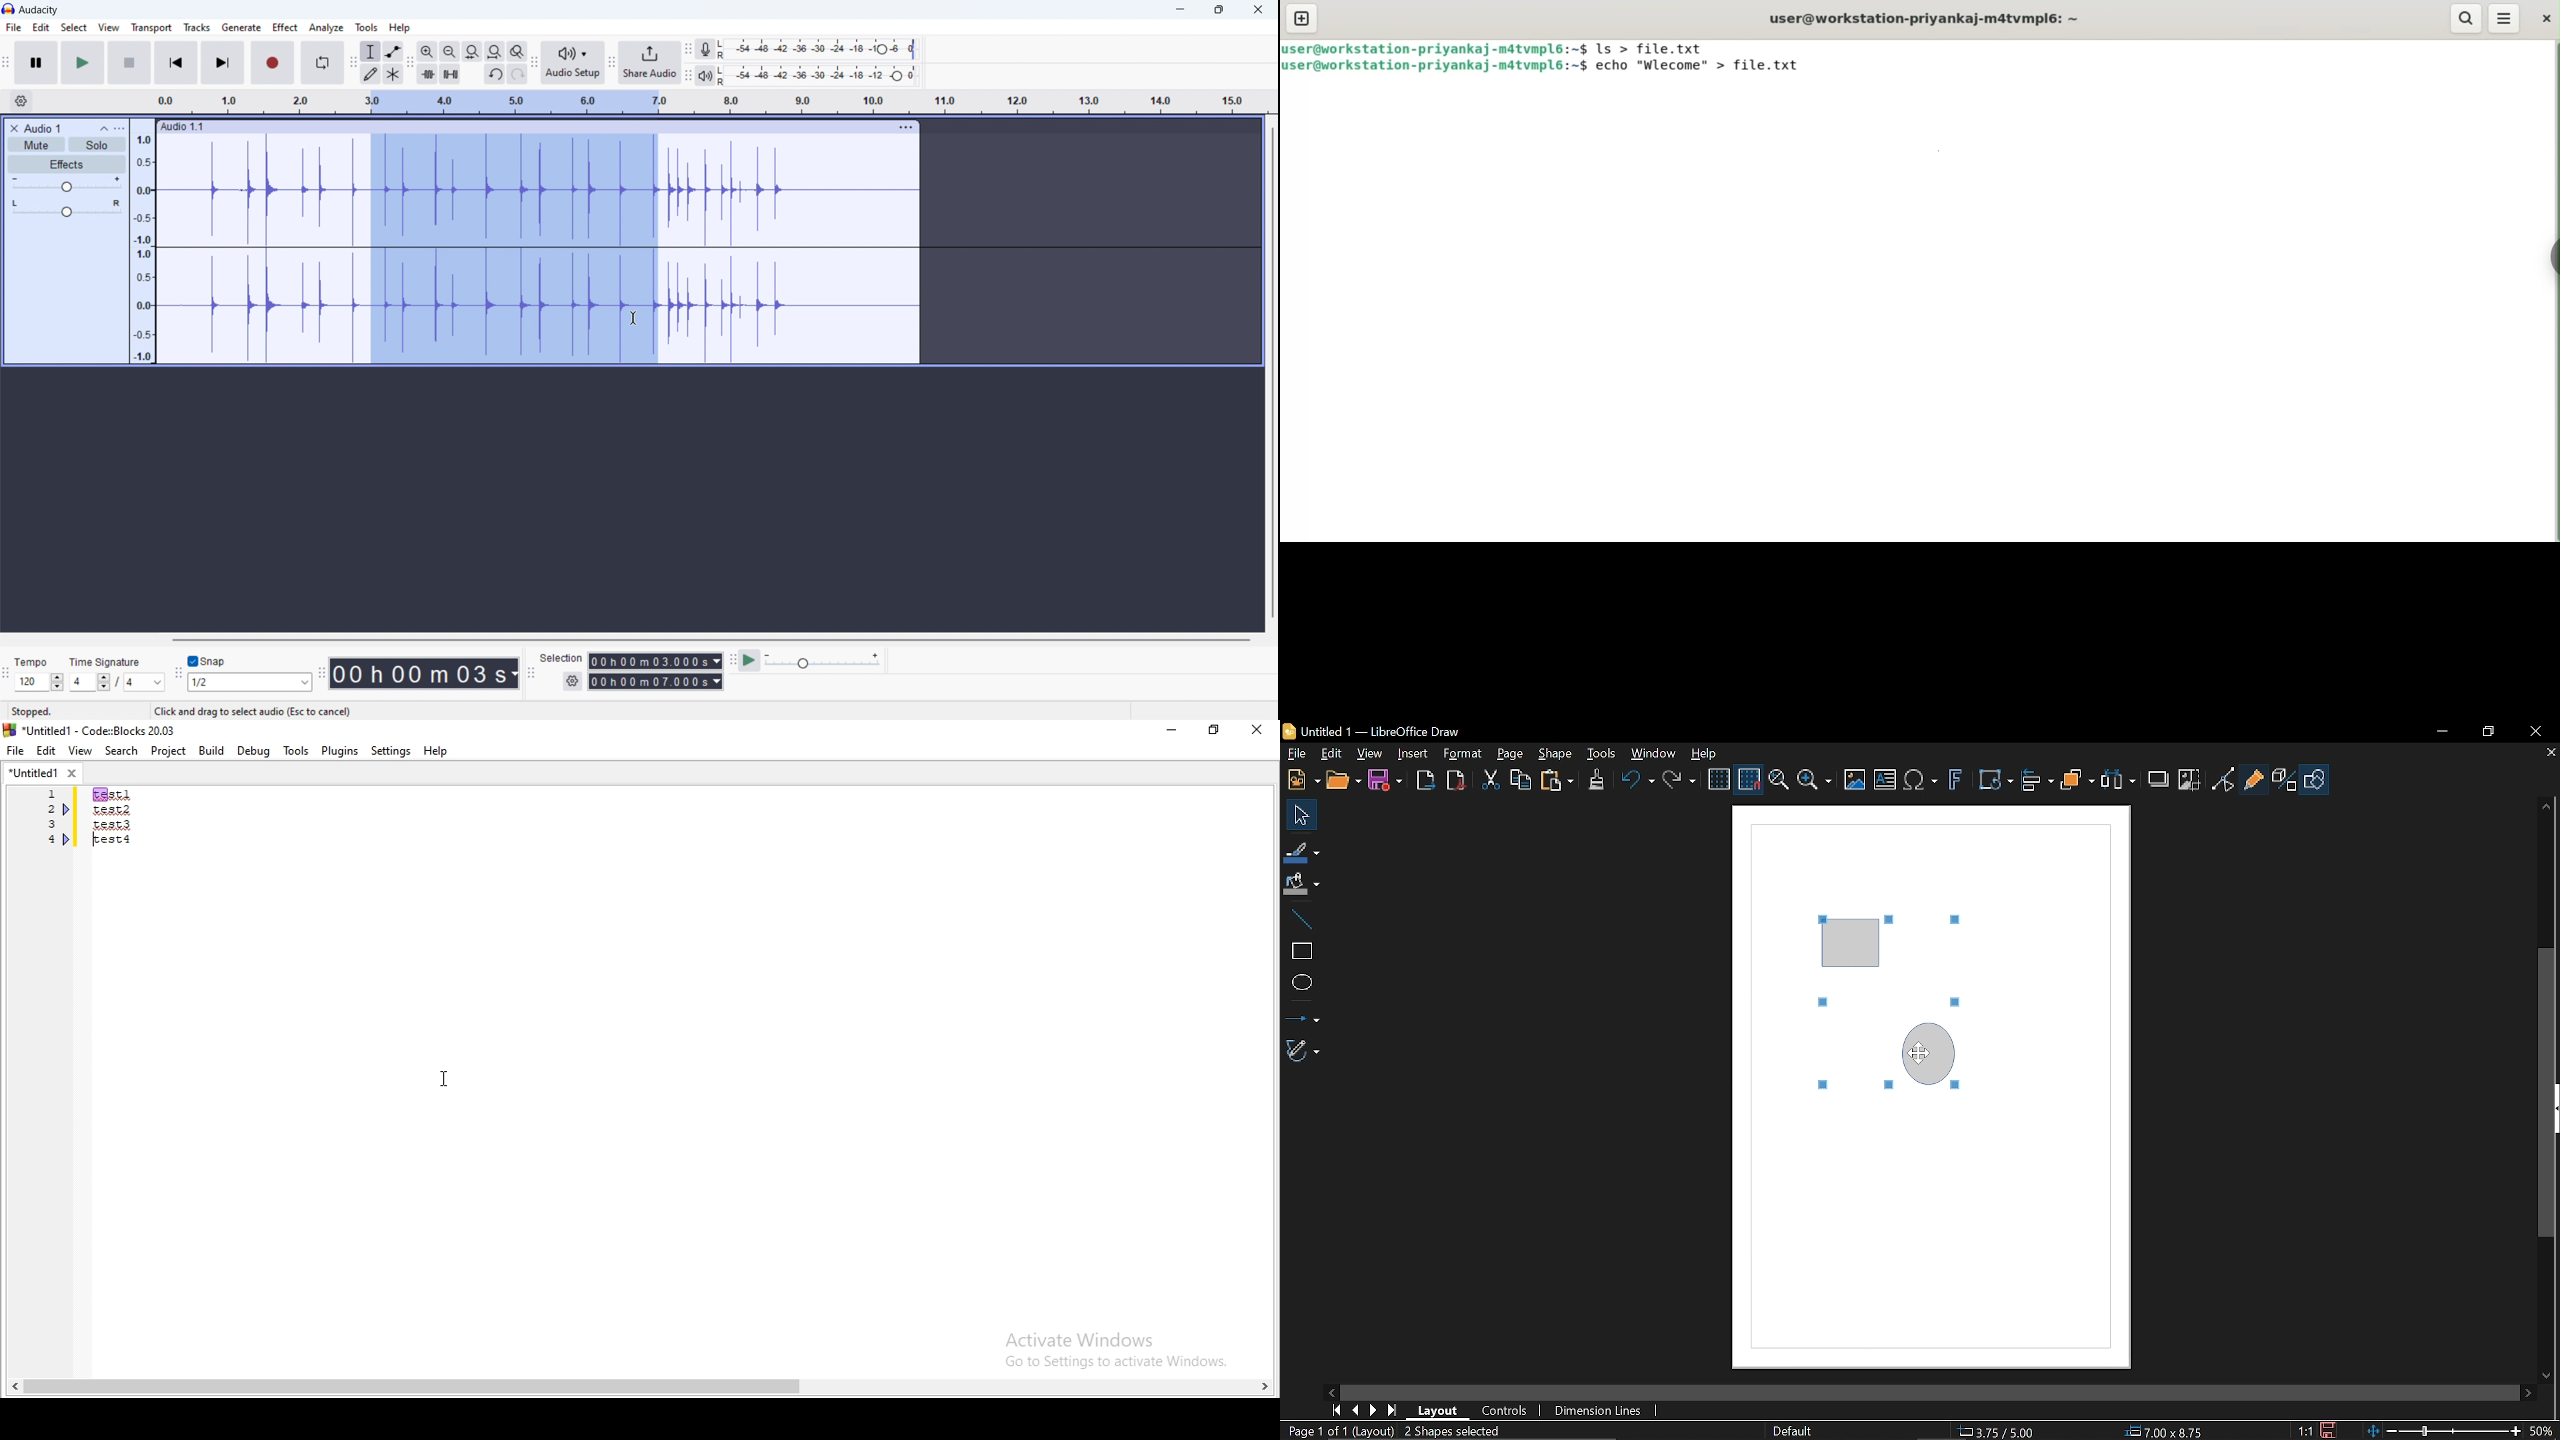 The image size is (2576, 1456). What do you see at coordinates (1257, 9) in the screenshot?
I see `close` at bounding box center [1257, 9].